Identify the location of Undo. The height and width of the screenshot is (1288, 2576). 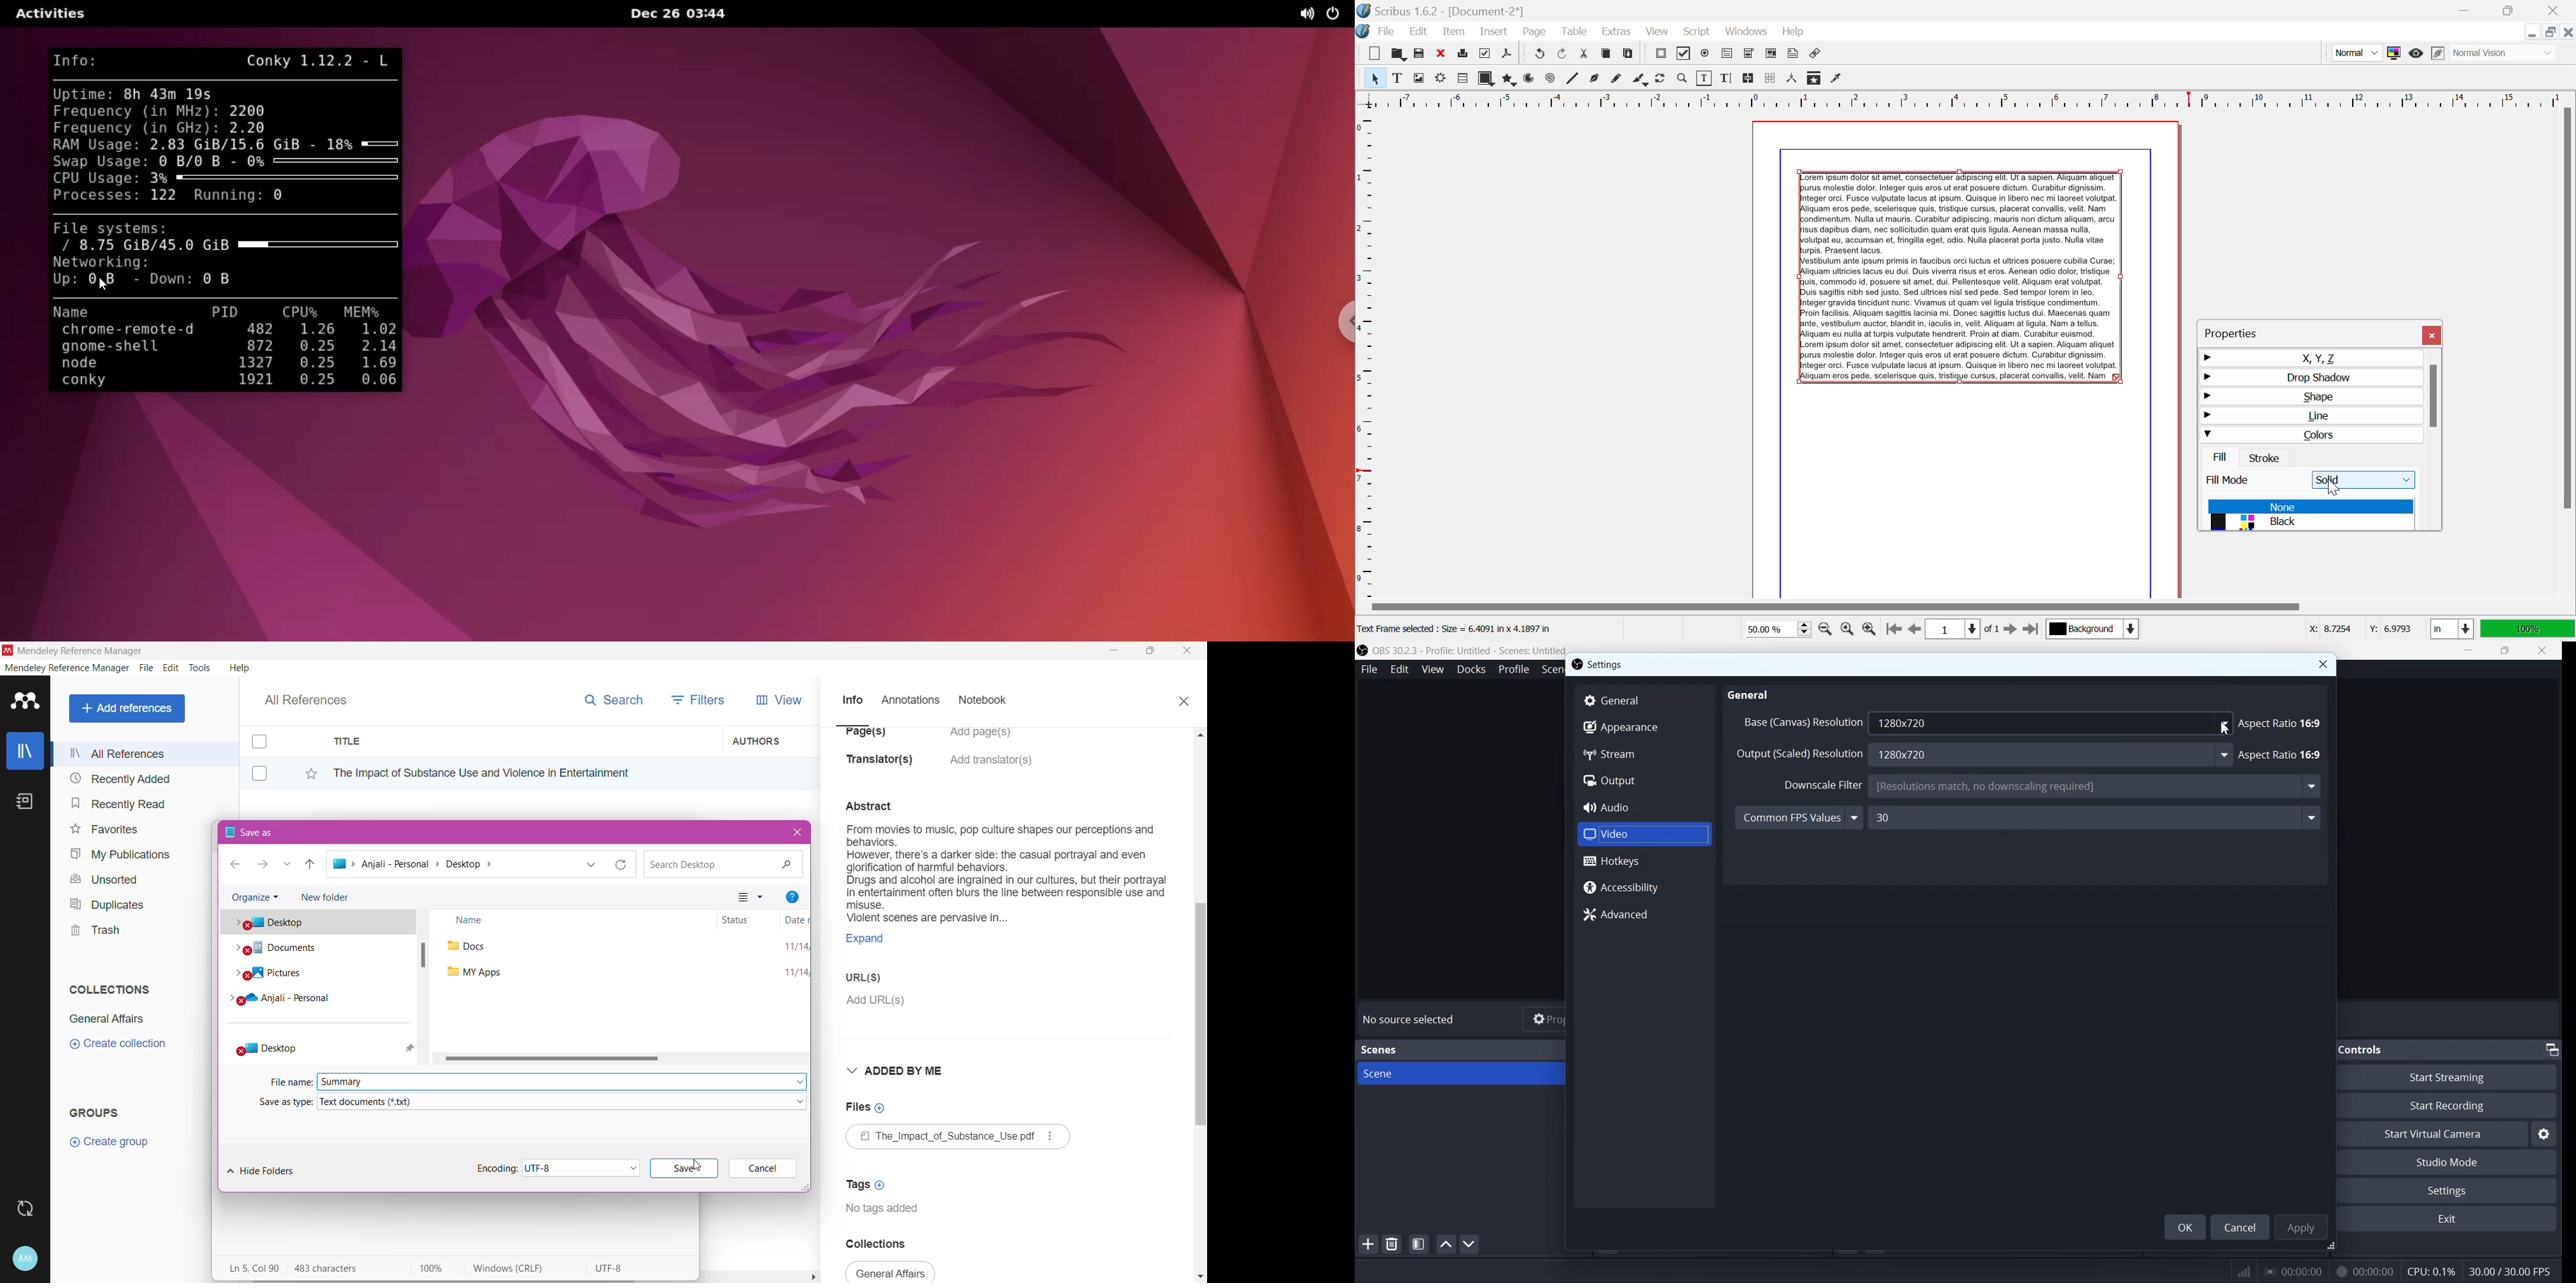
(1564, 55).